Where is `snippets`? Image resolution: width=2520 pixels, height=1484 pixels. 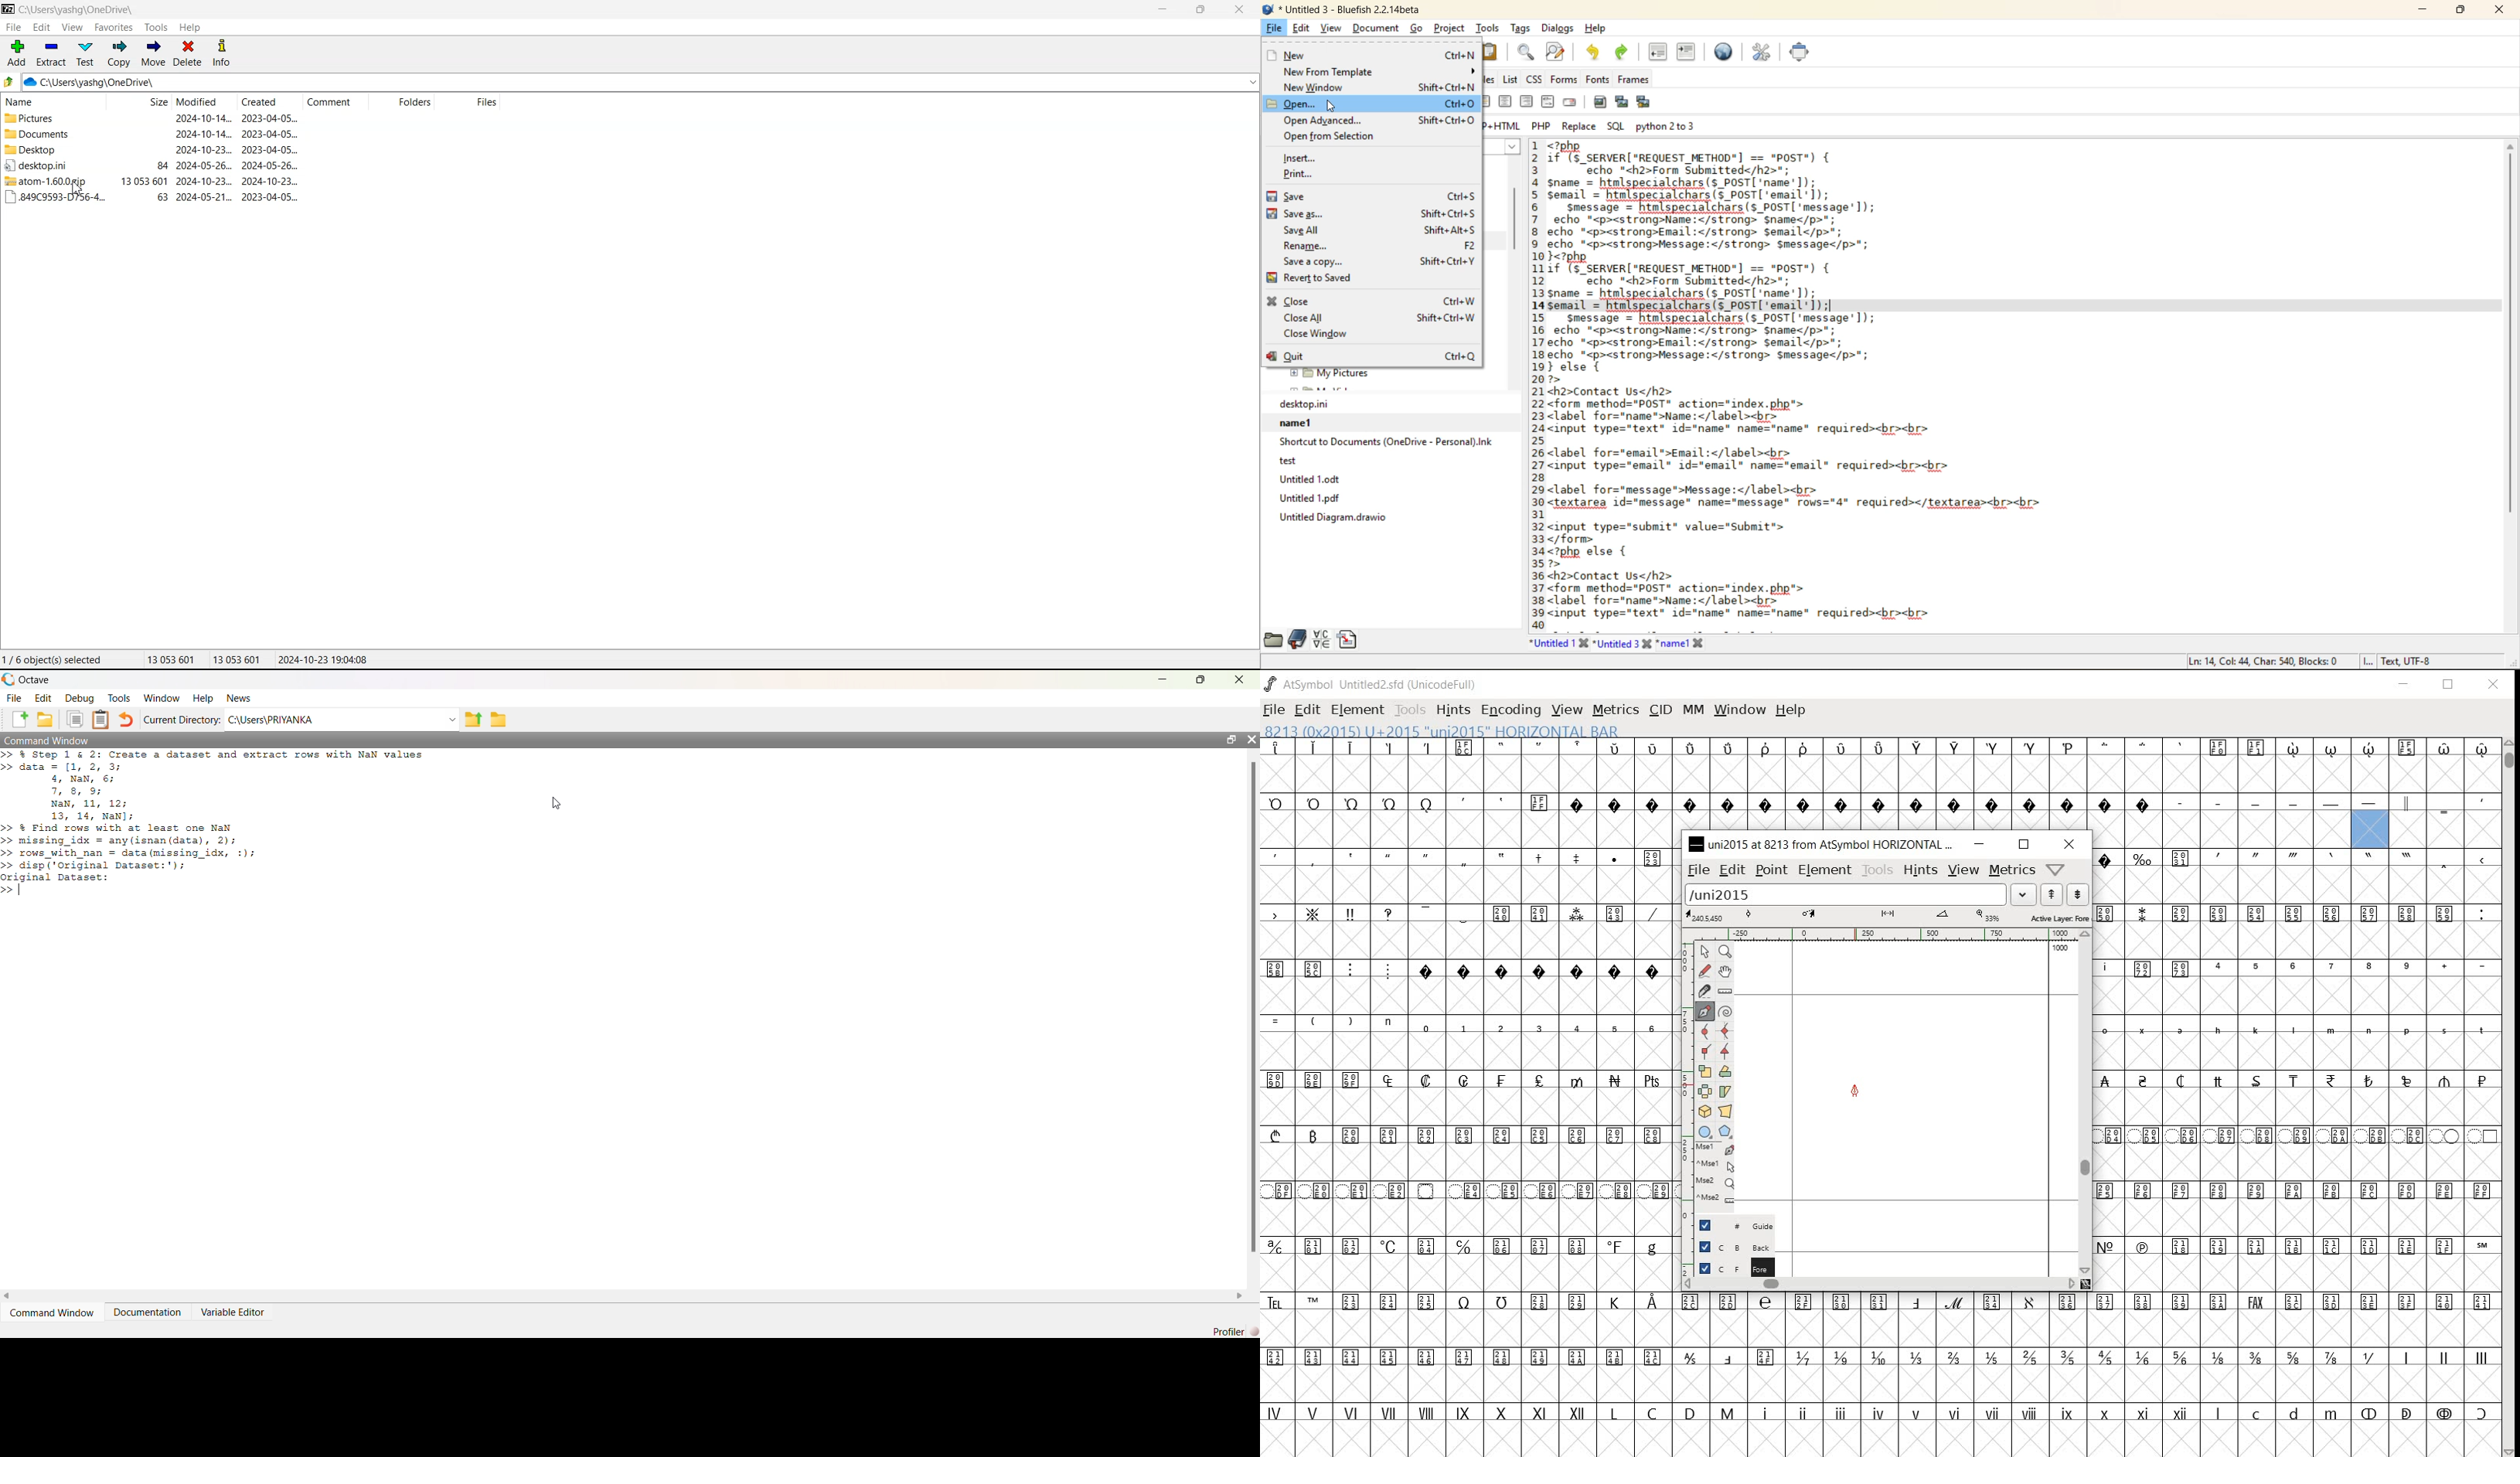 snippets is located at coordinates (1351, 640).